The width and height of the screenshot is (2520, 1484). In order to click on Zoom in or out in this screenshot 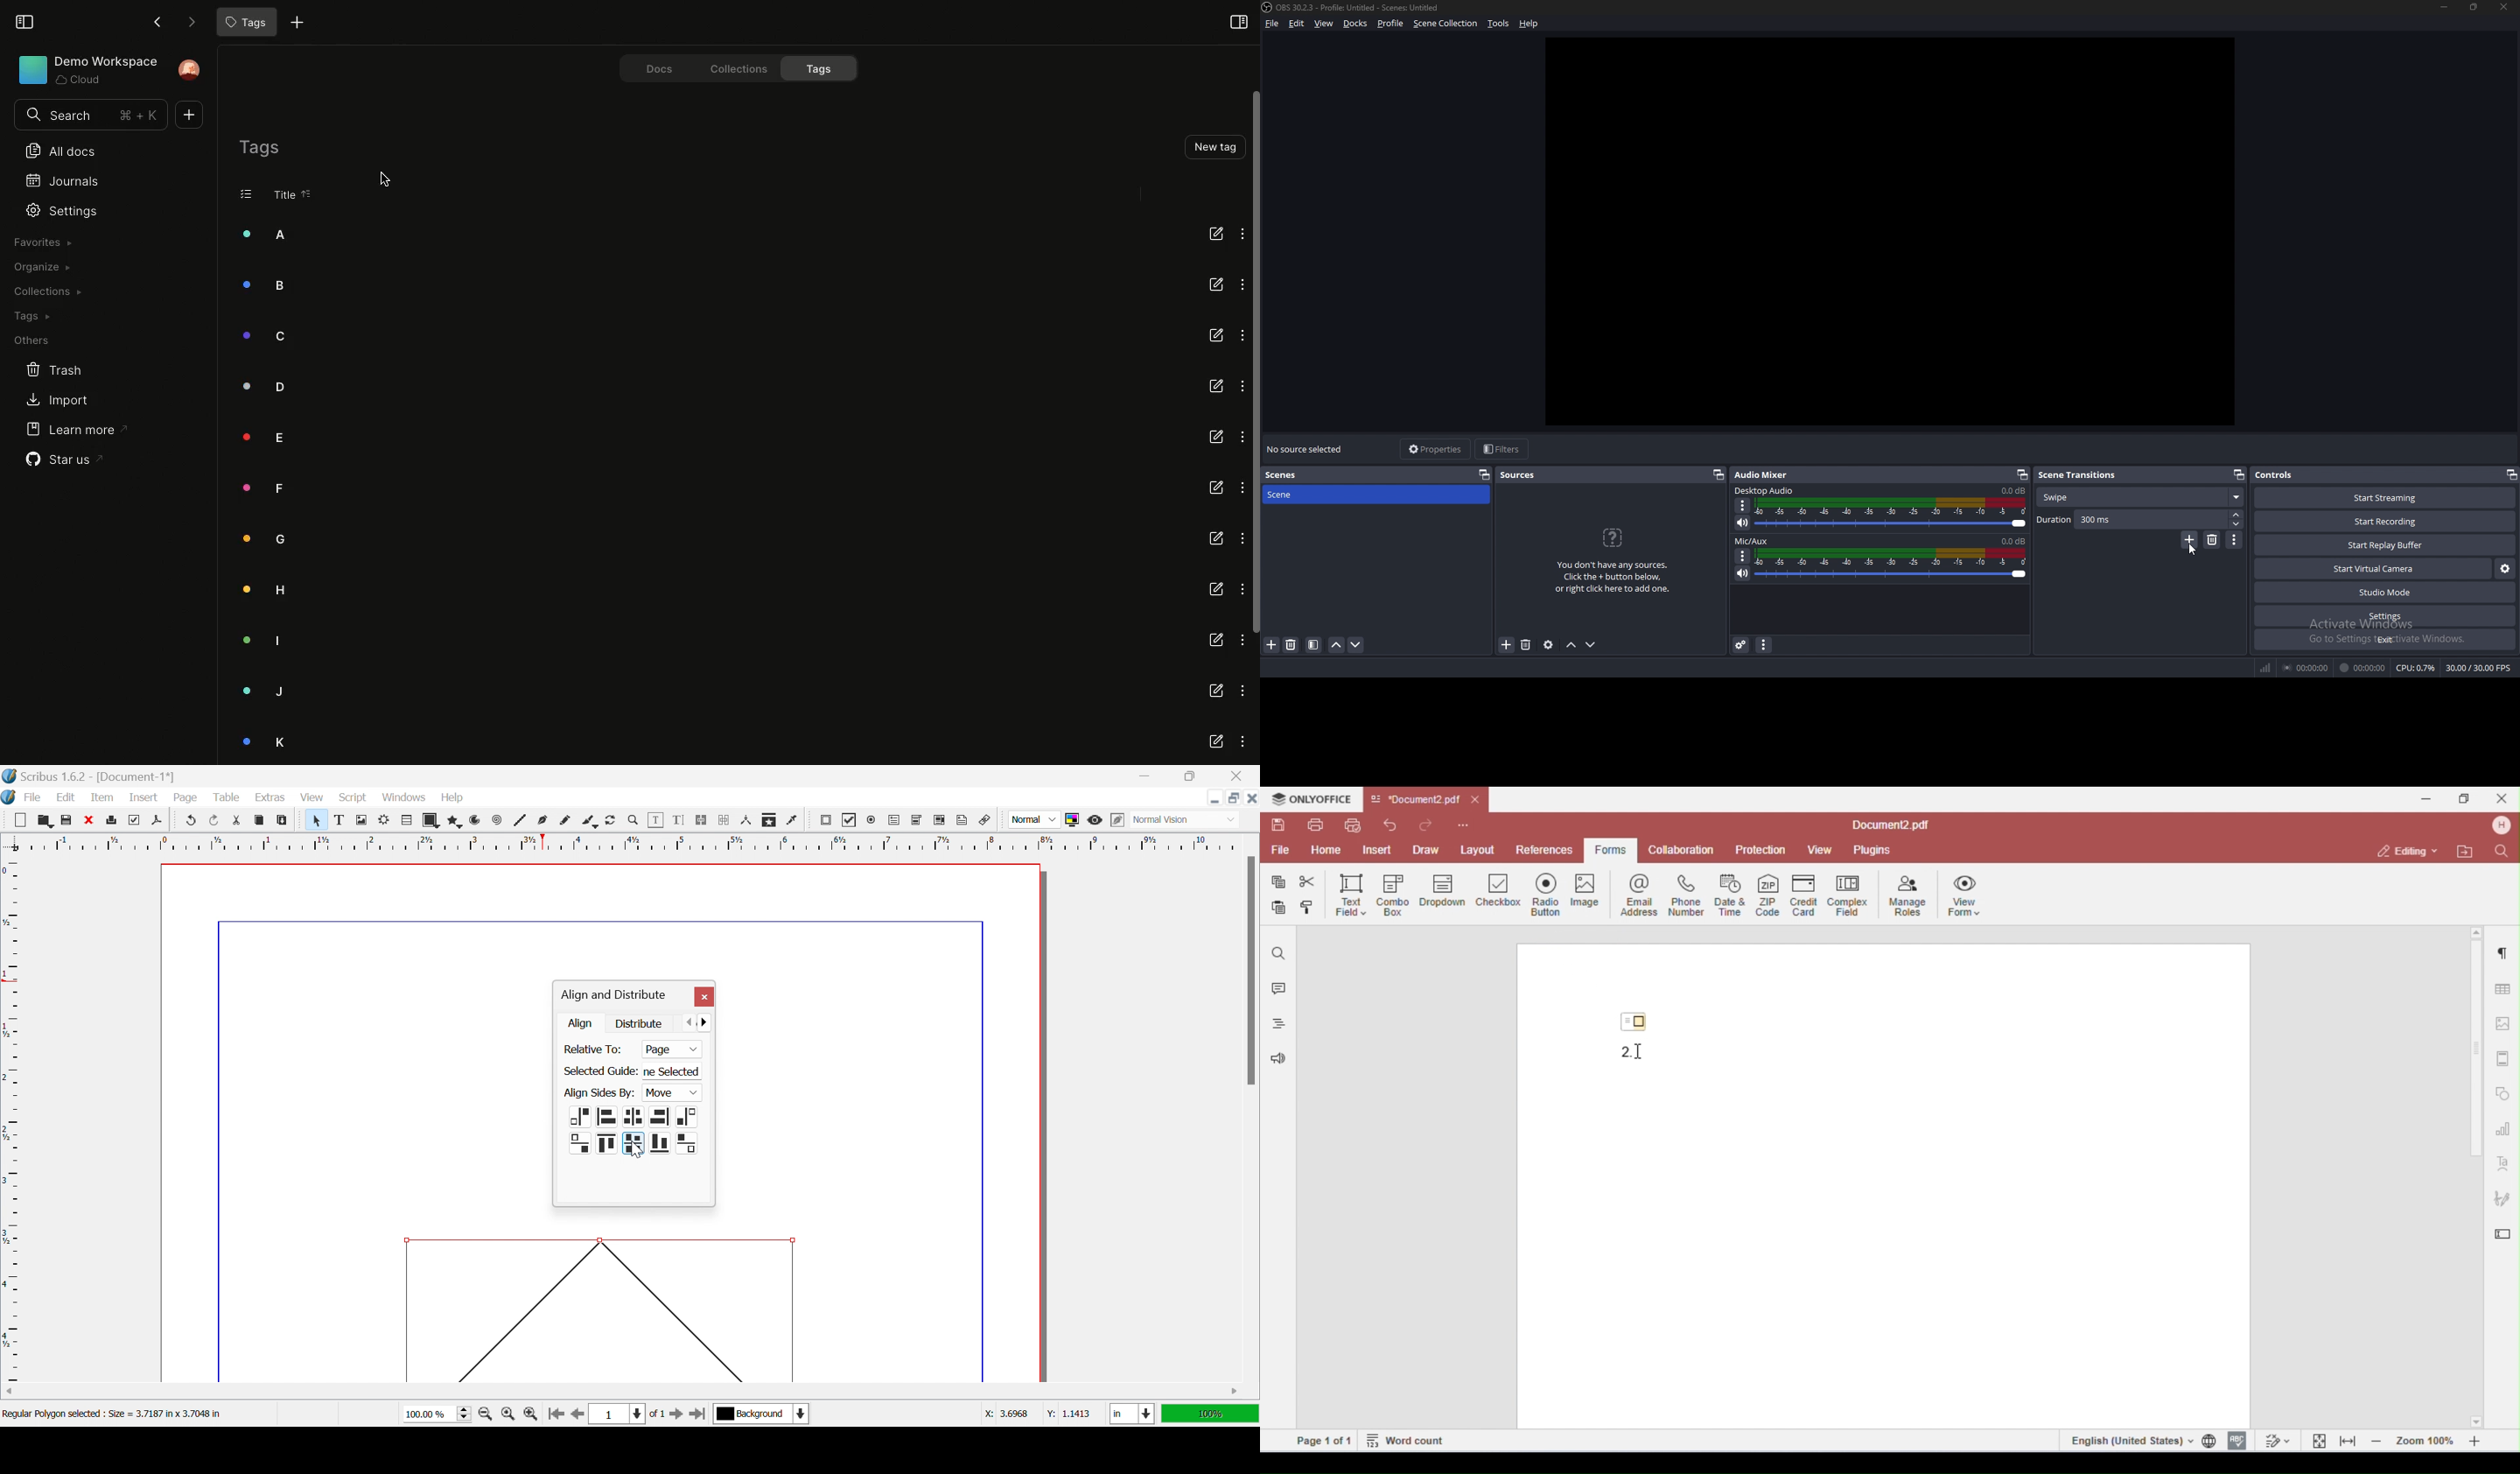, I will do `click(633, 819)`.